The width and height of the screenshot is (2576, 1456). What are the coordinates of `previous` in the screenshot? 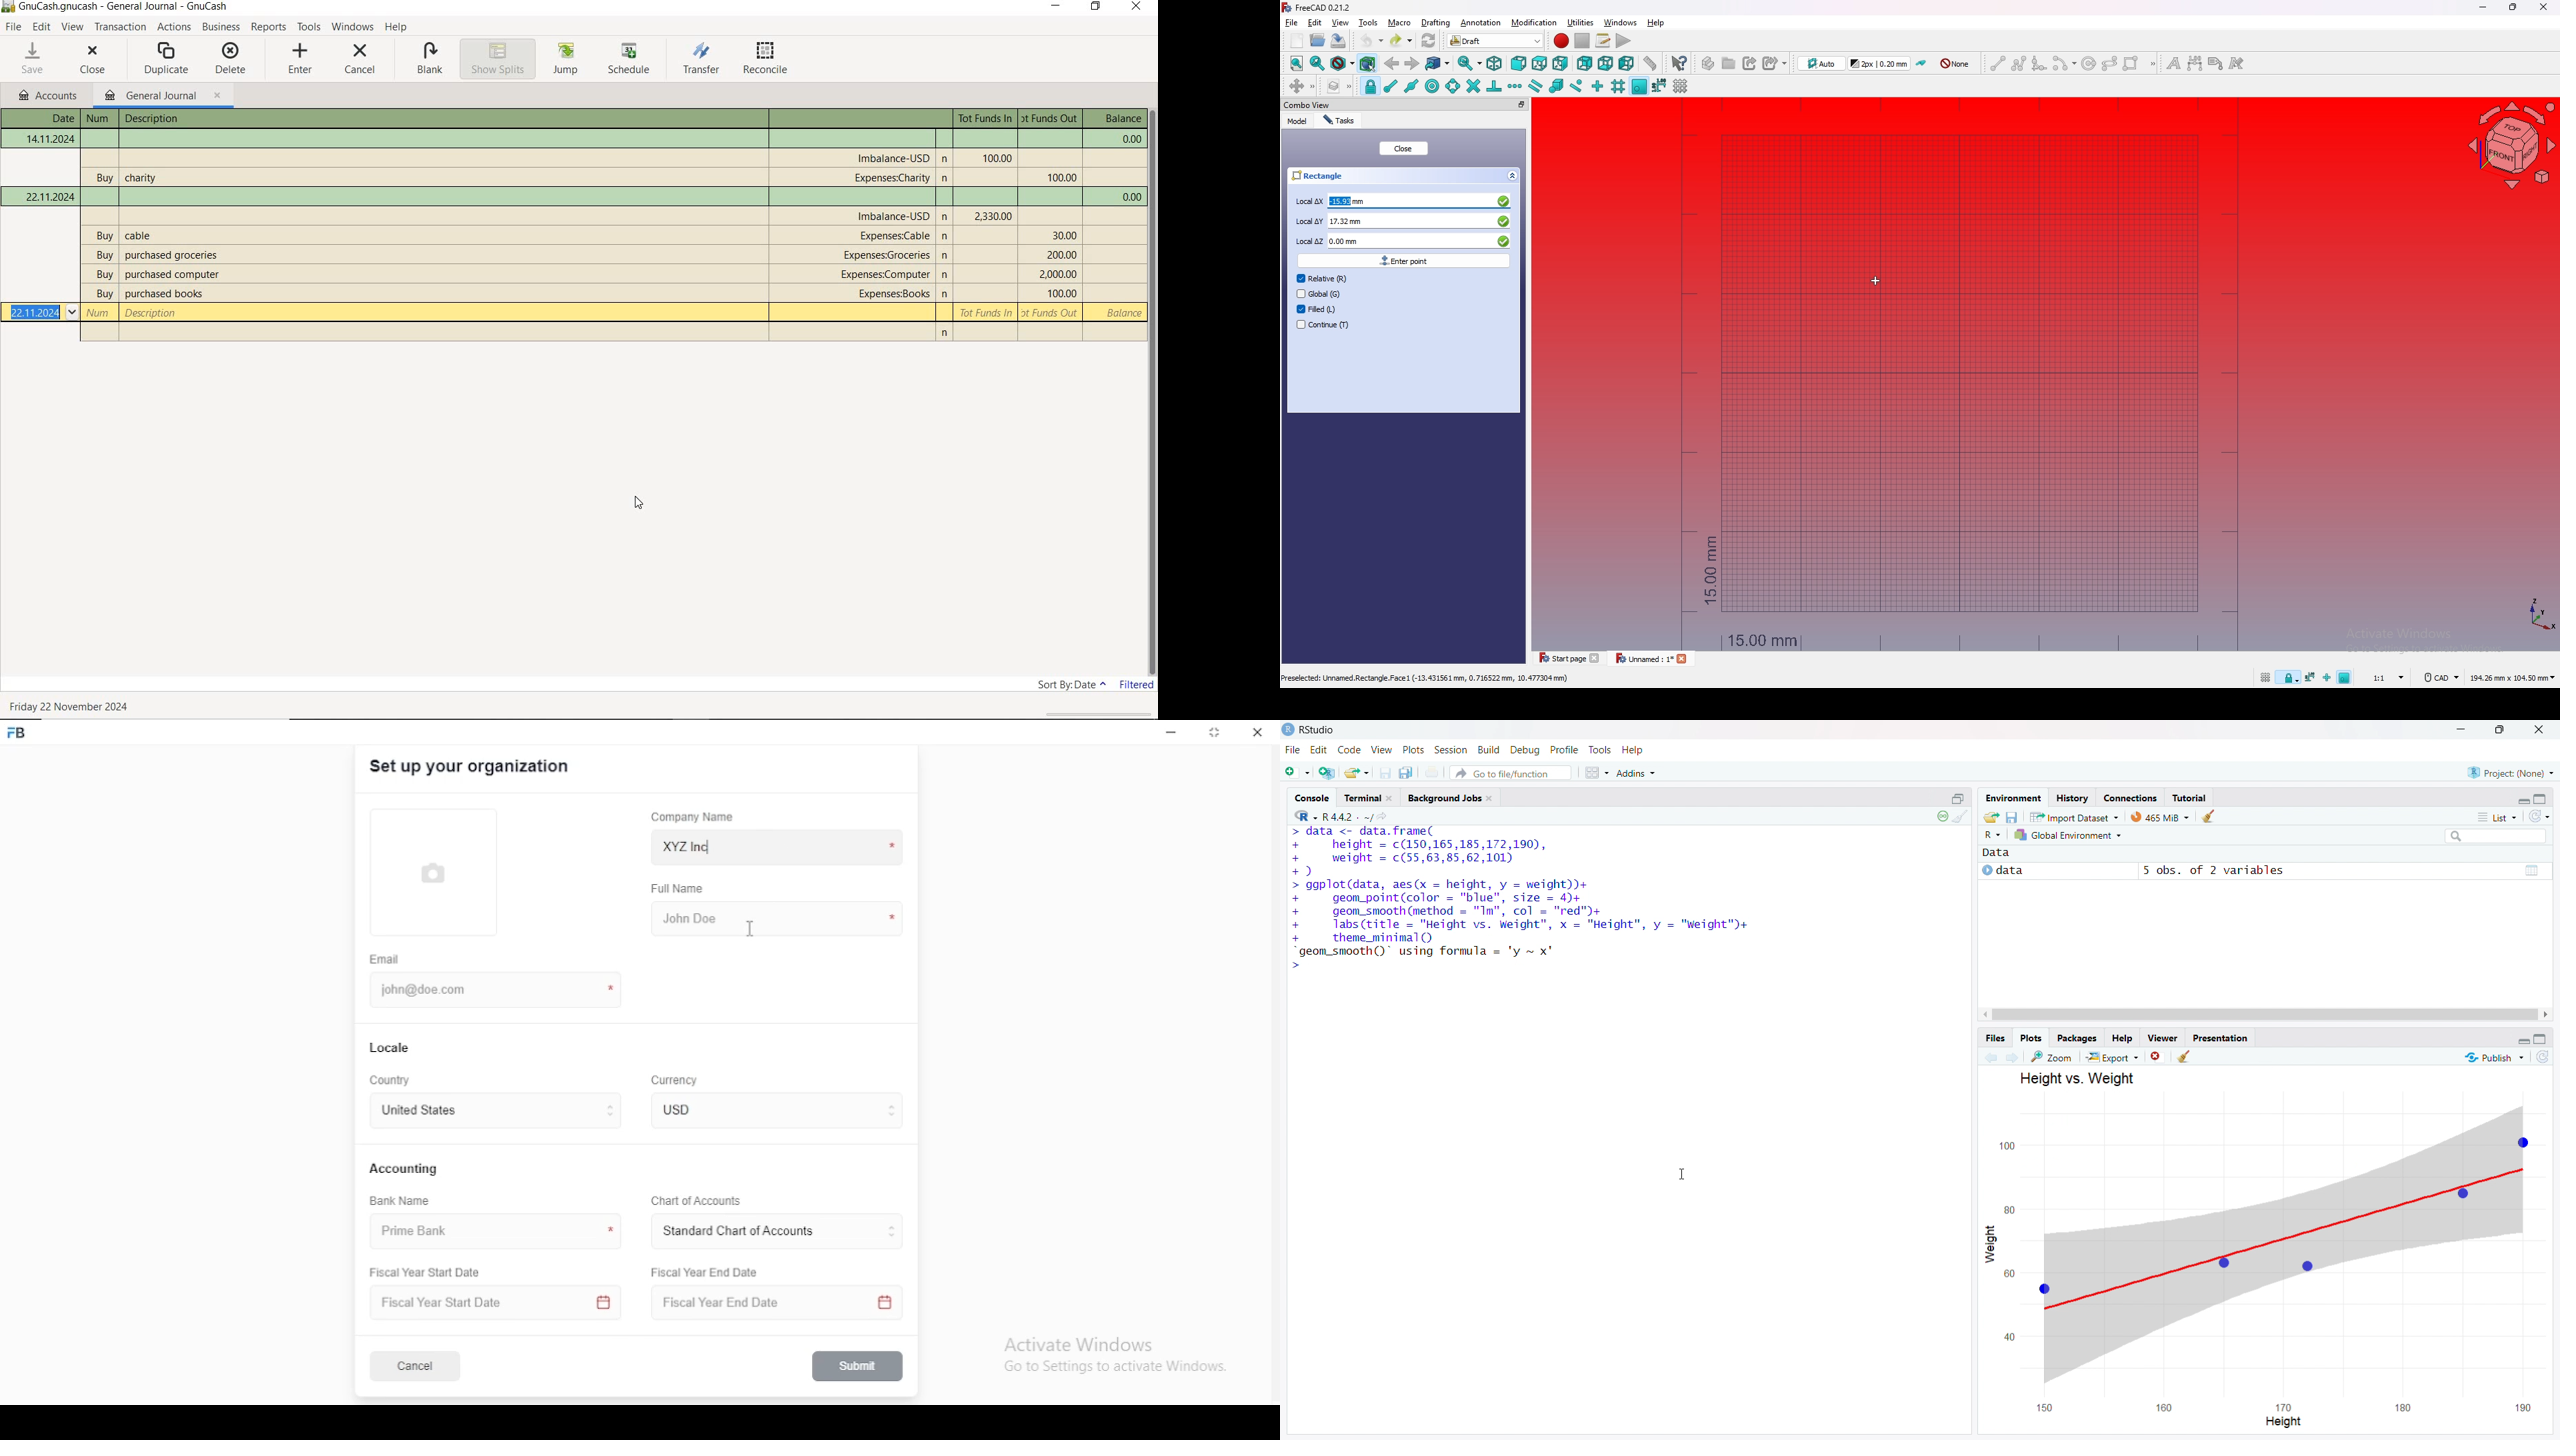 It's located at (1991, 1056).